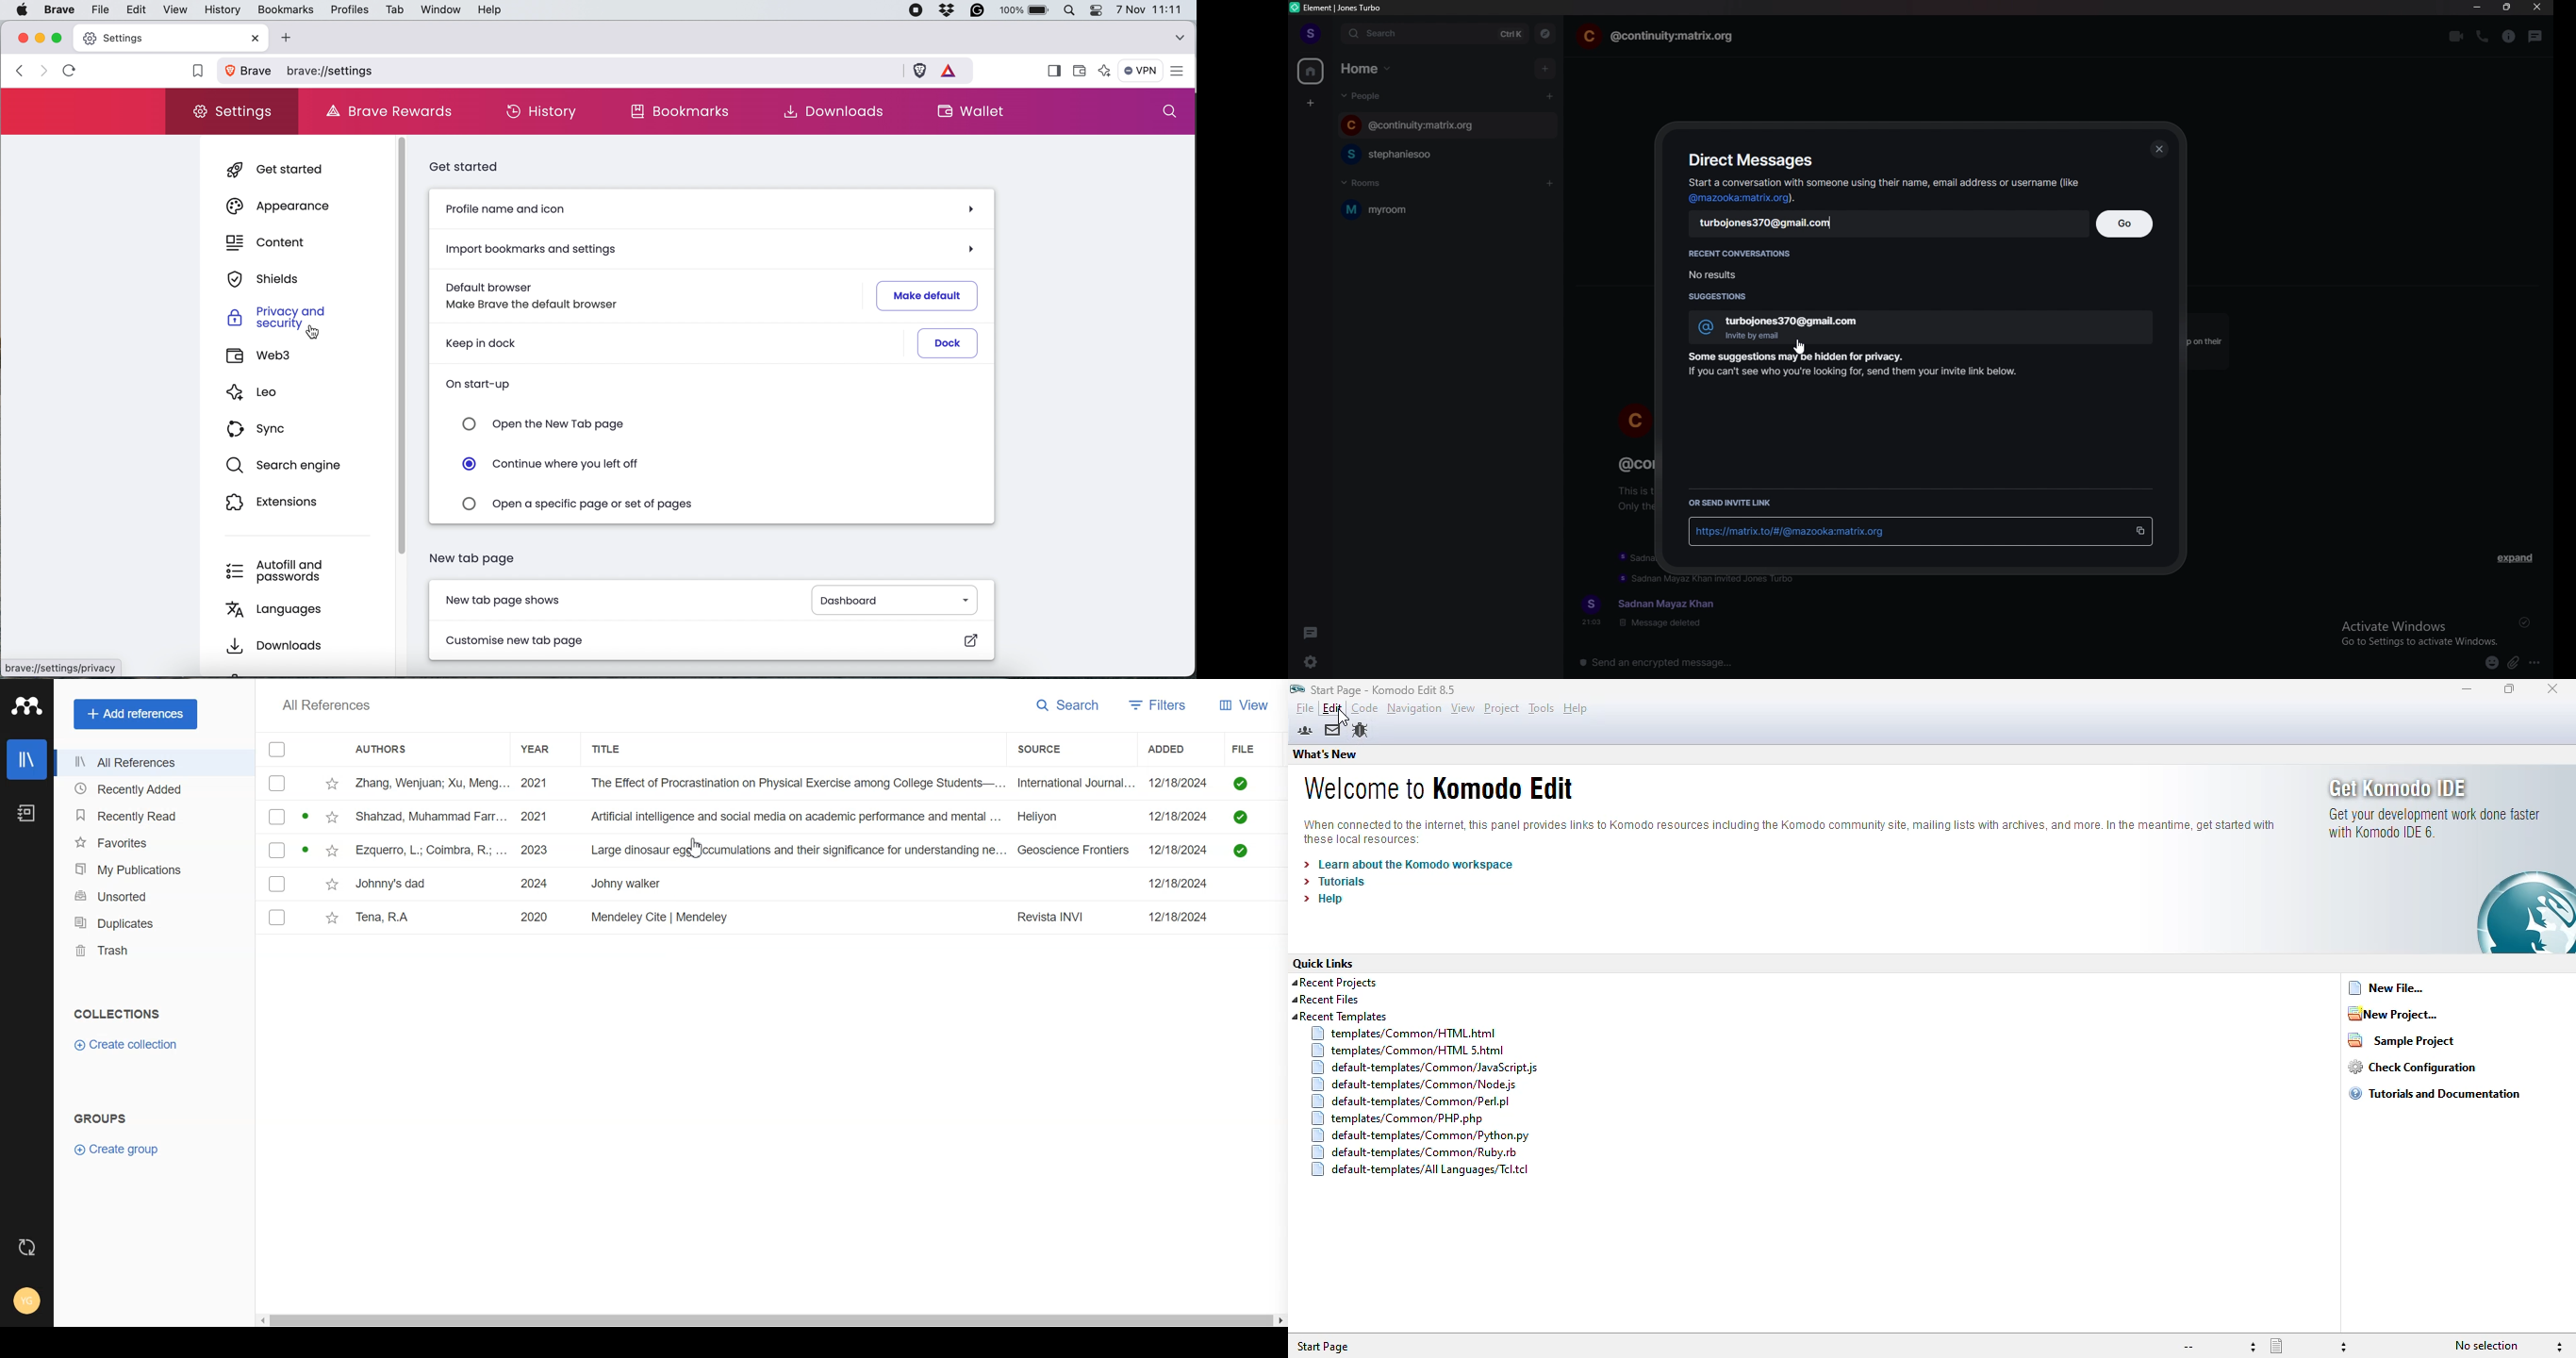 The height and width of the screenshot is (1372, 2576). I want to click on get started, so click(467, 166).